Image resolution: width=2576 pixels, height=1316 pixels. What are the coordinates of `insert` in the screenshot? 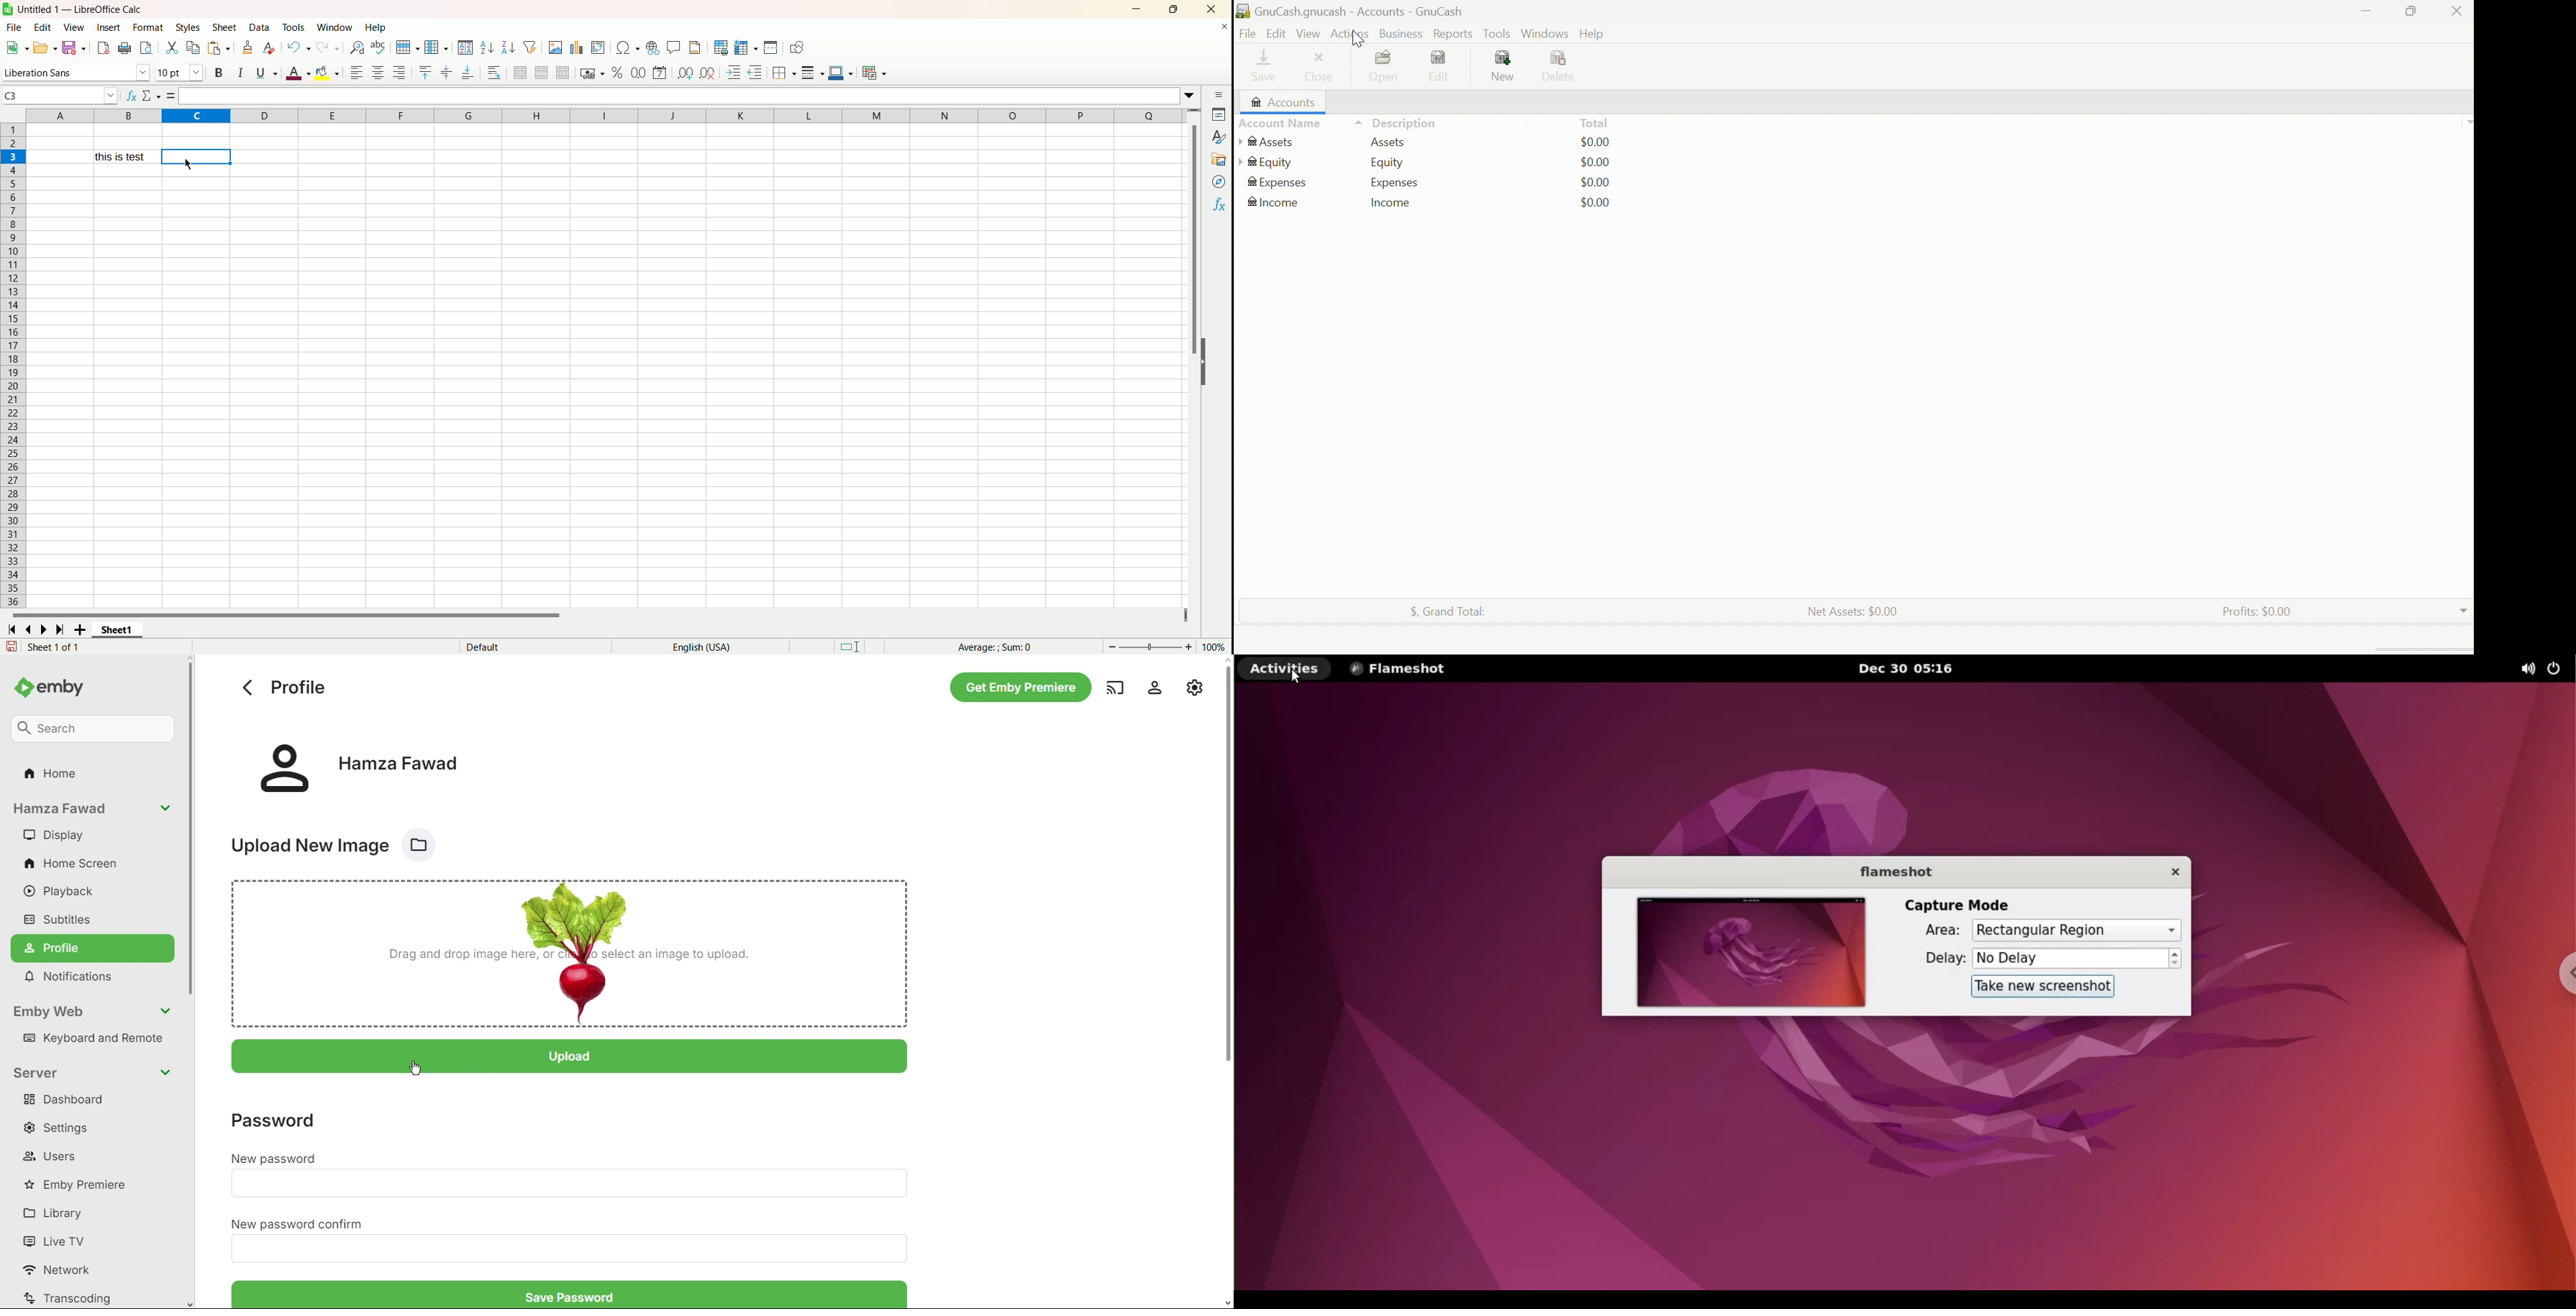 It's located at (109, 27).